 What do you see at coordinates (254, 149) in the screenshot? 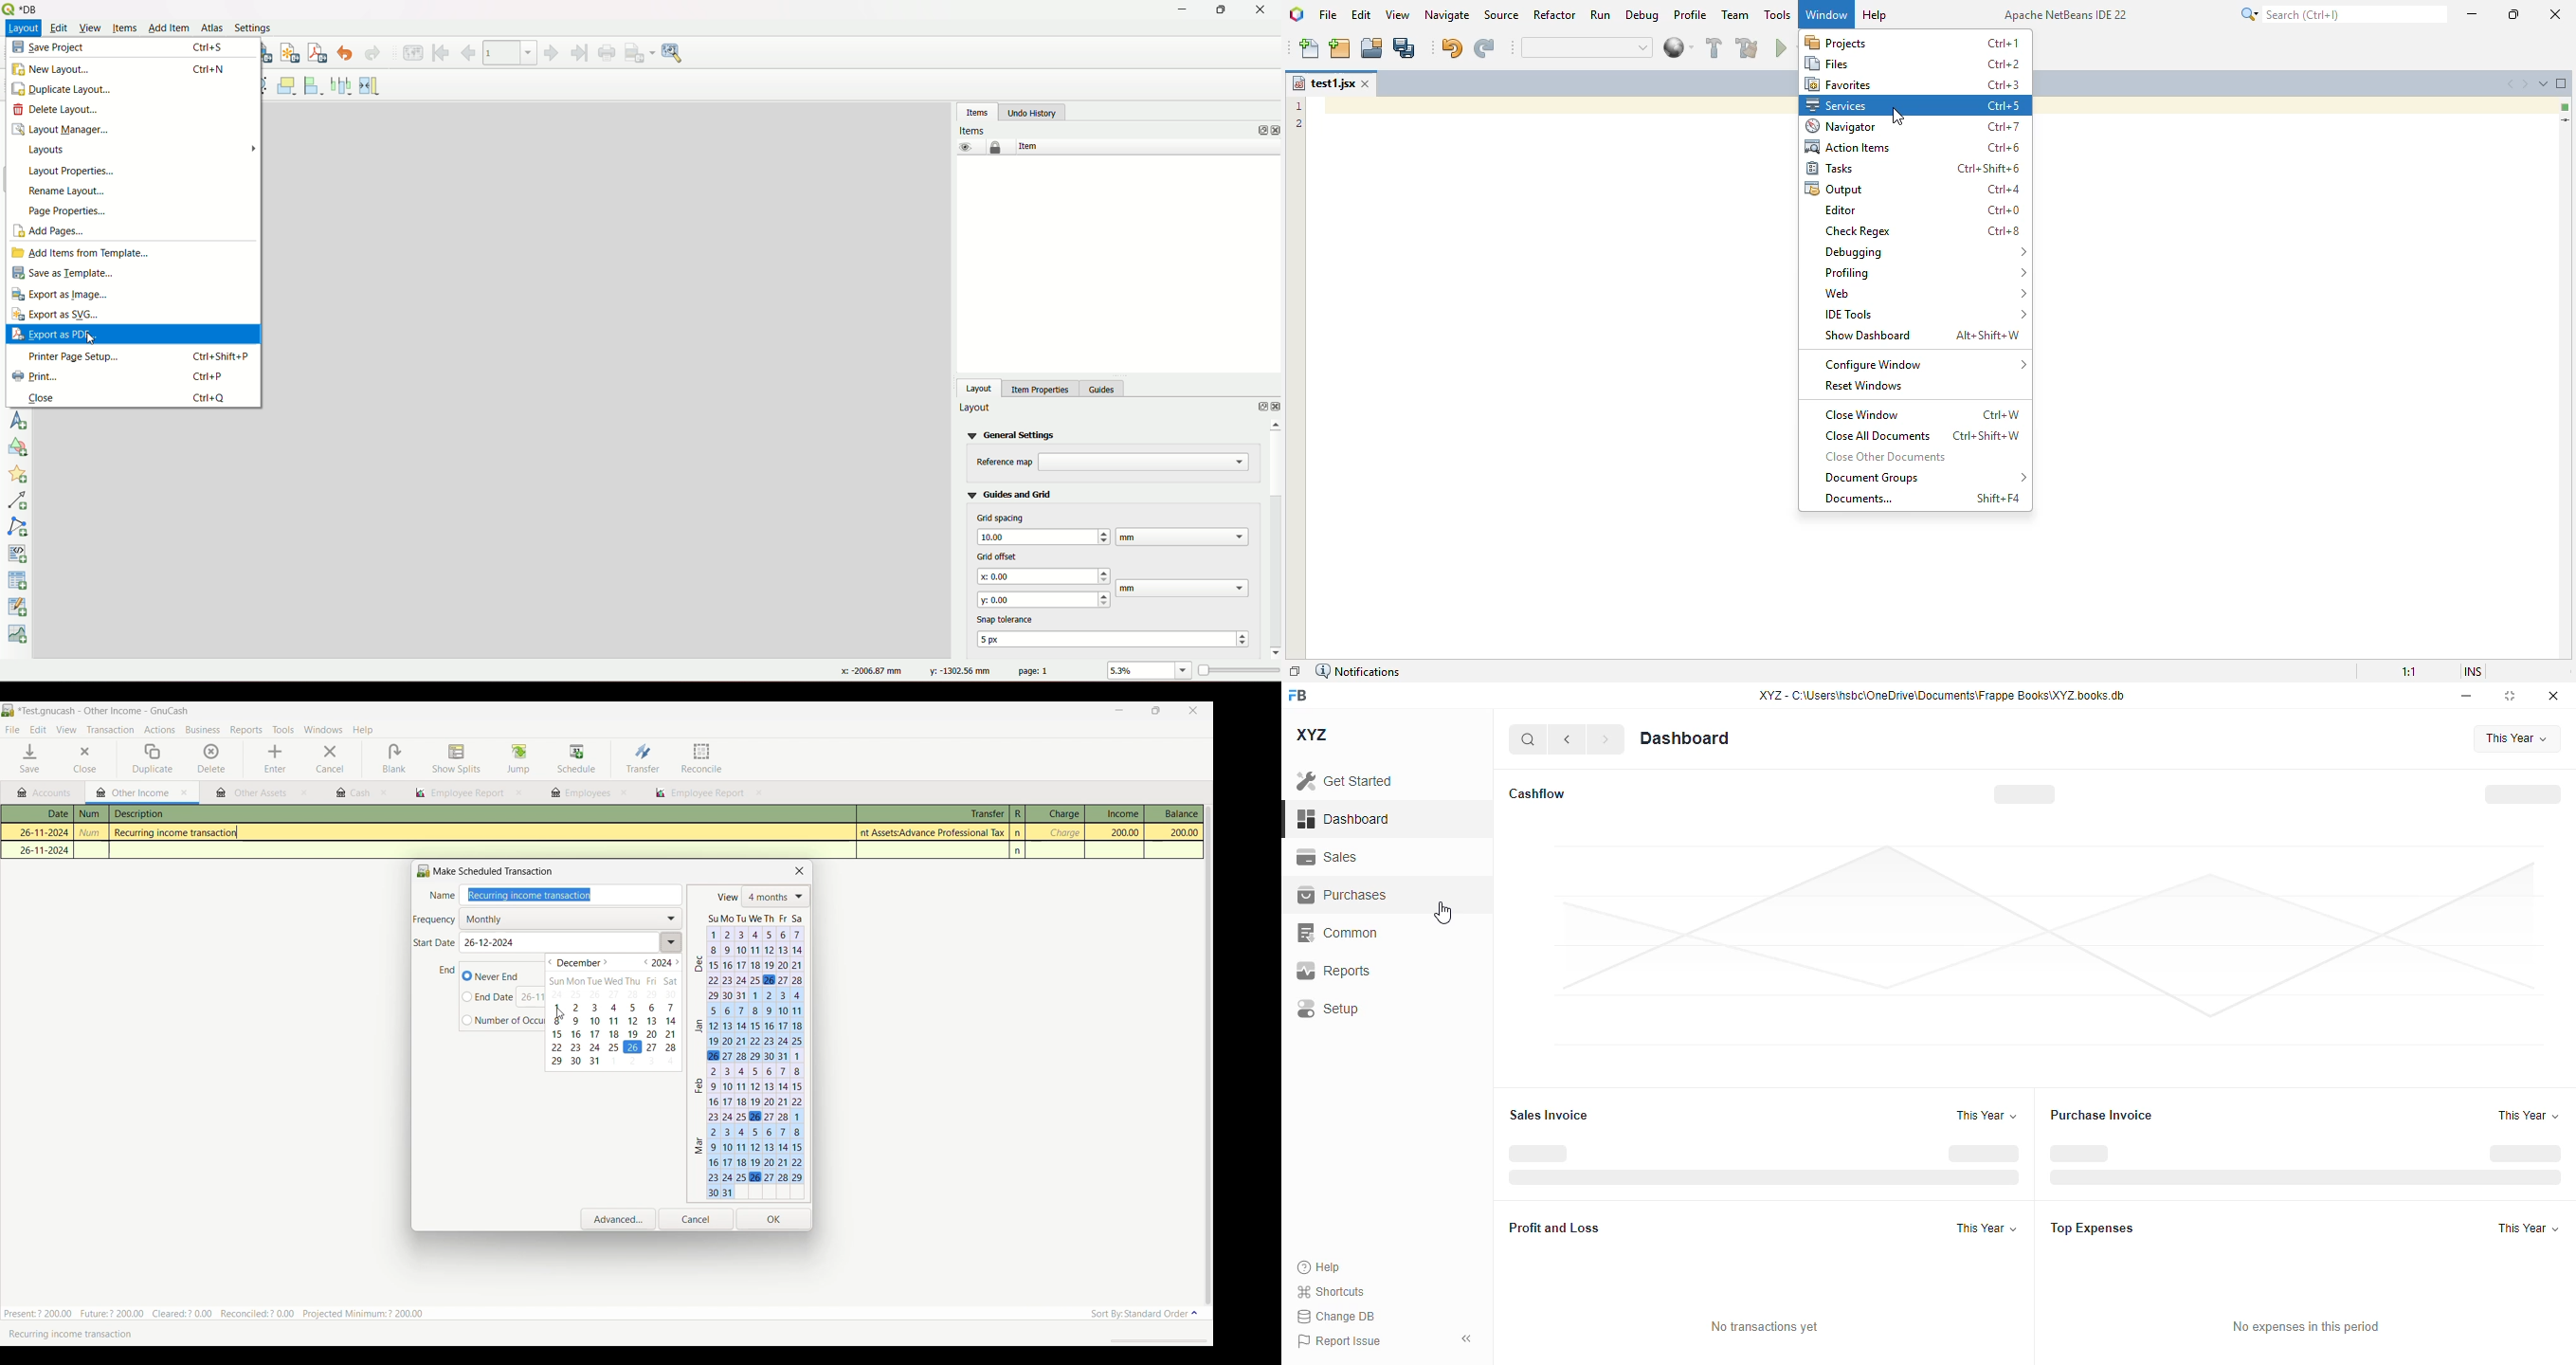
I see `arrow` at bounding box center [254, 149].